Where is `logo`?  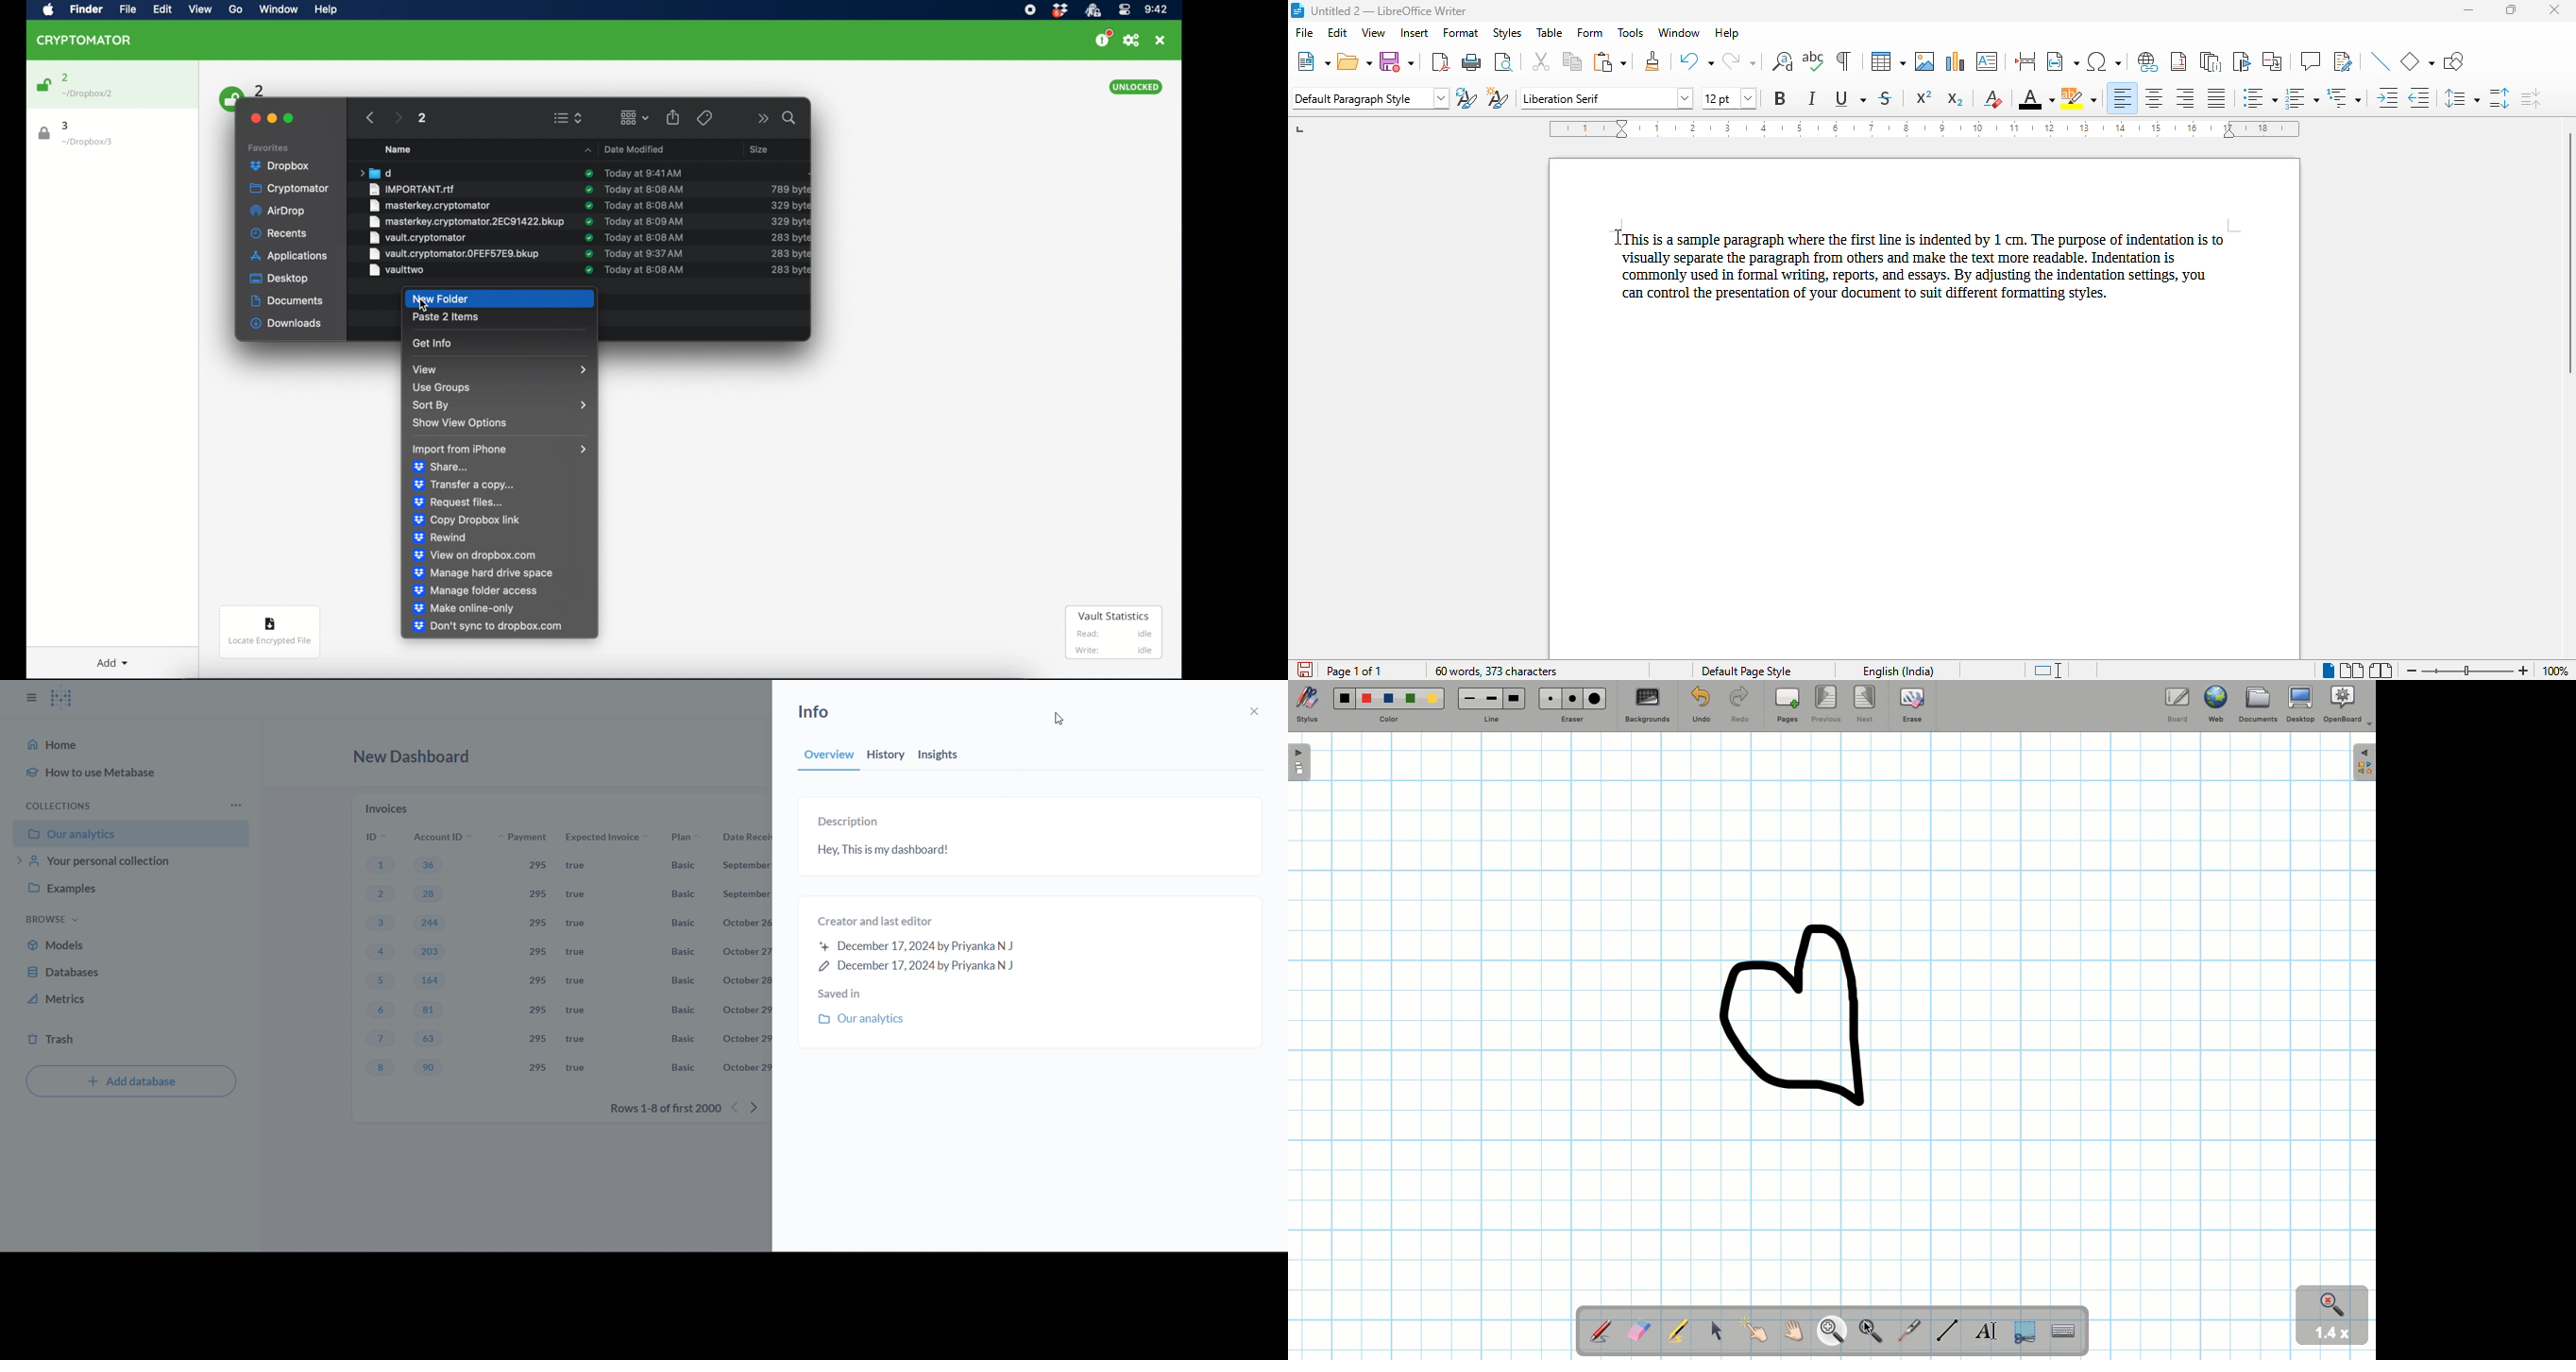 logo is located at coordinates (1296, 10).